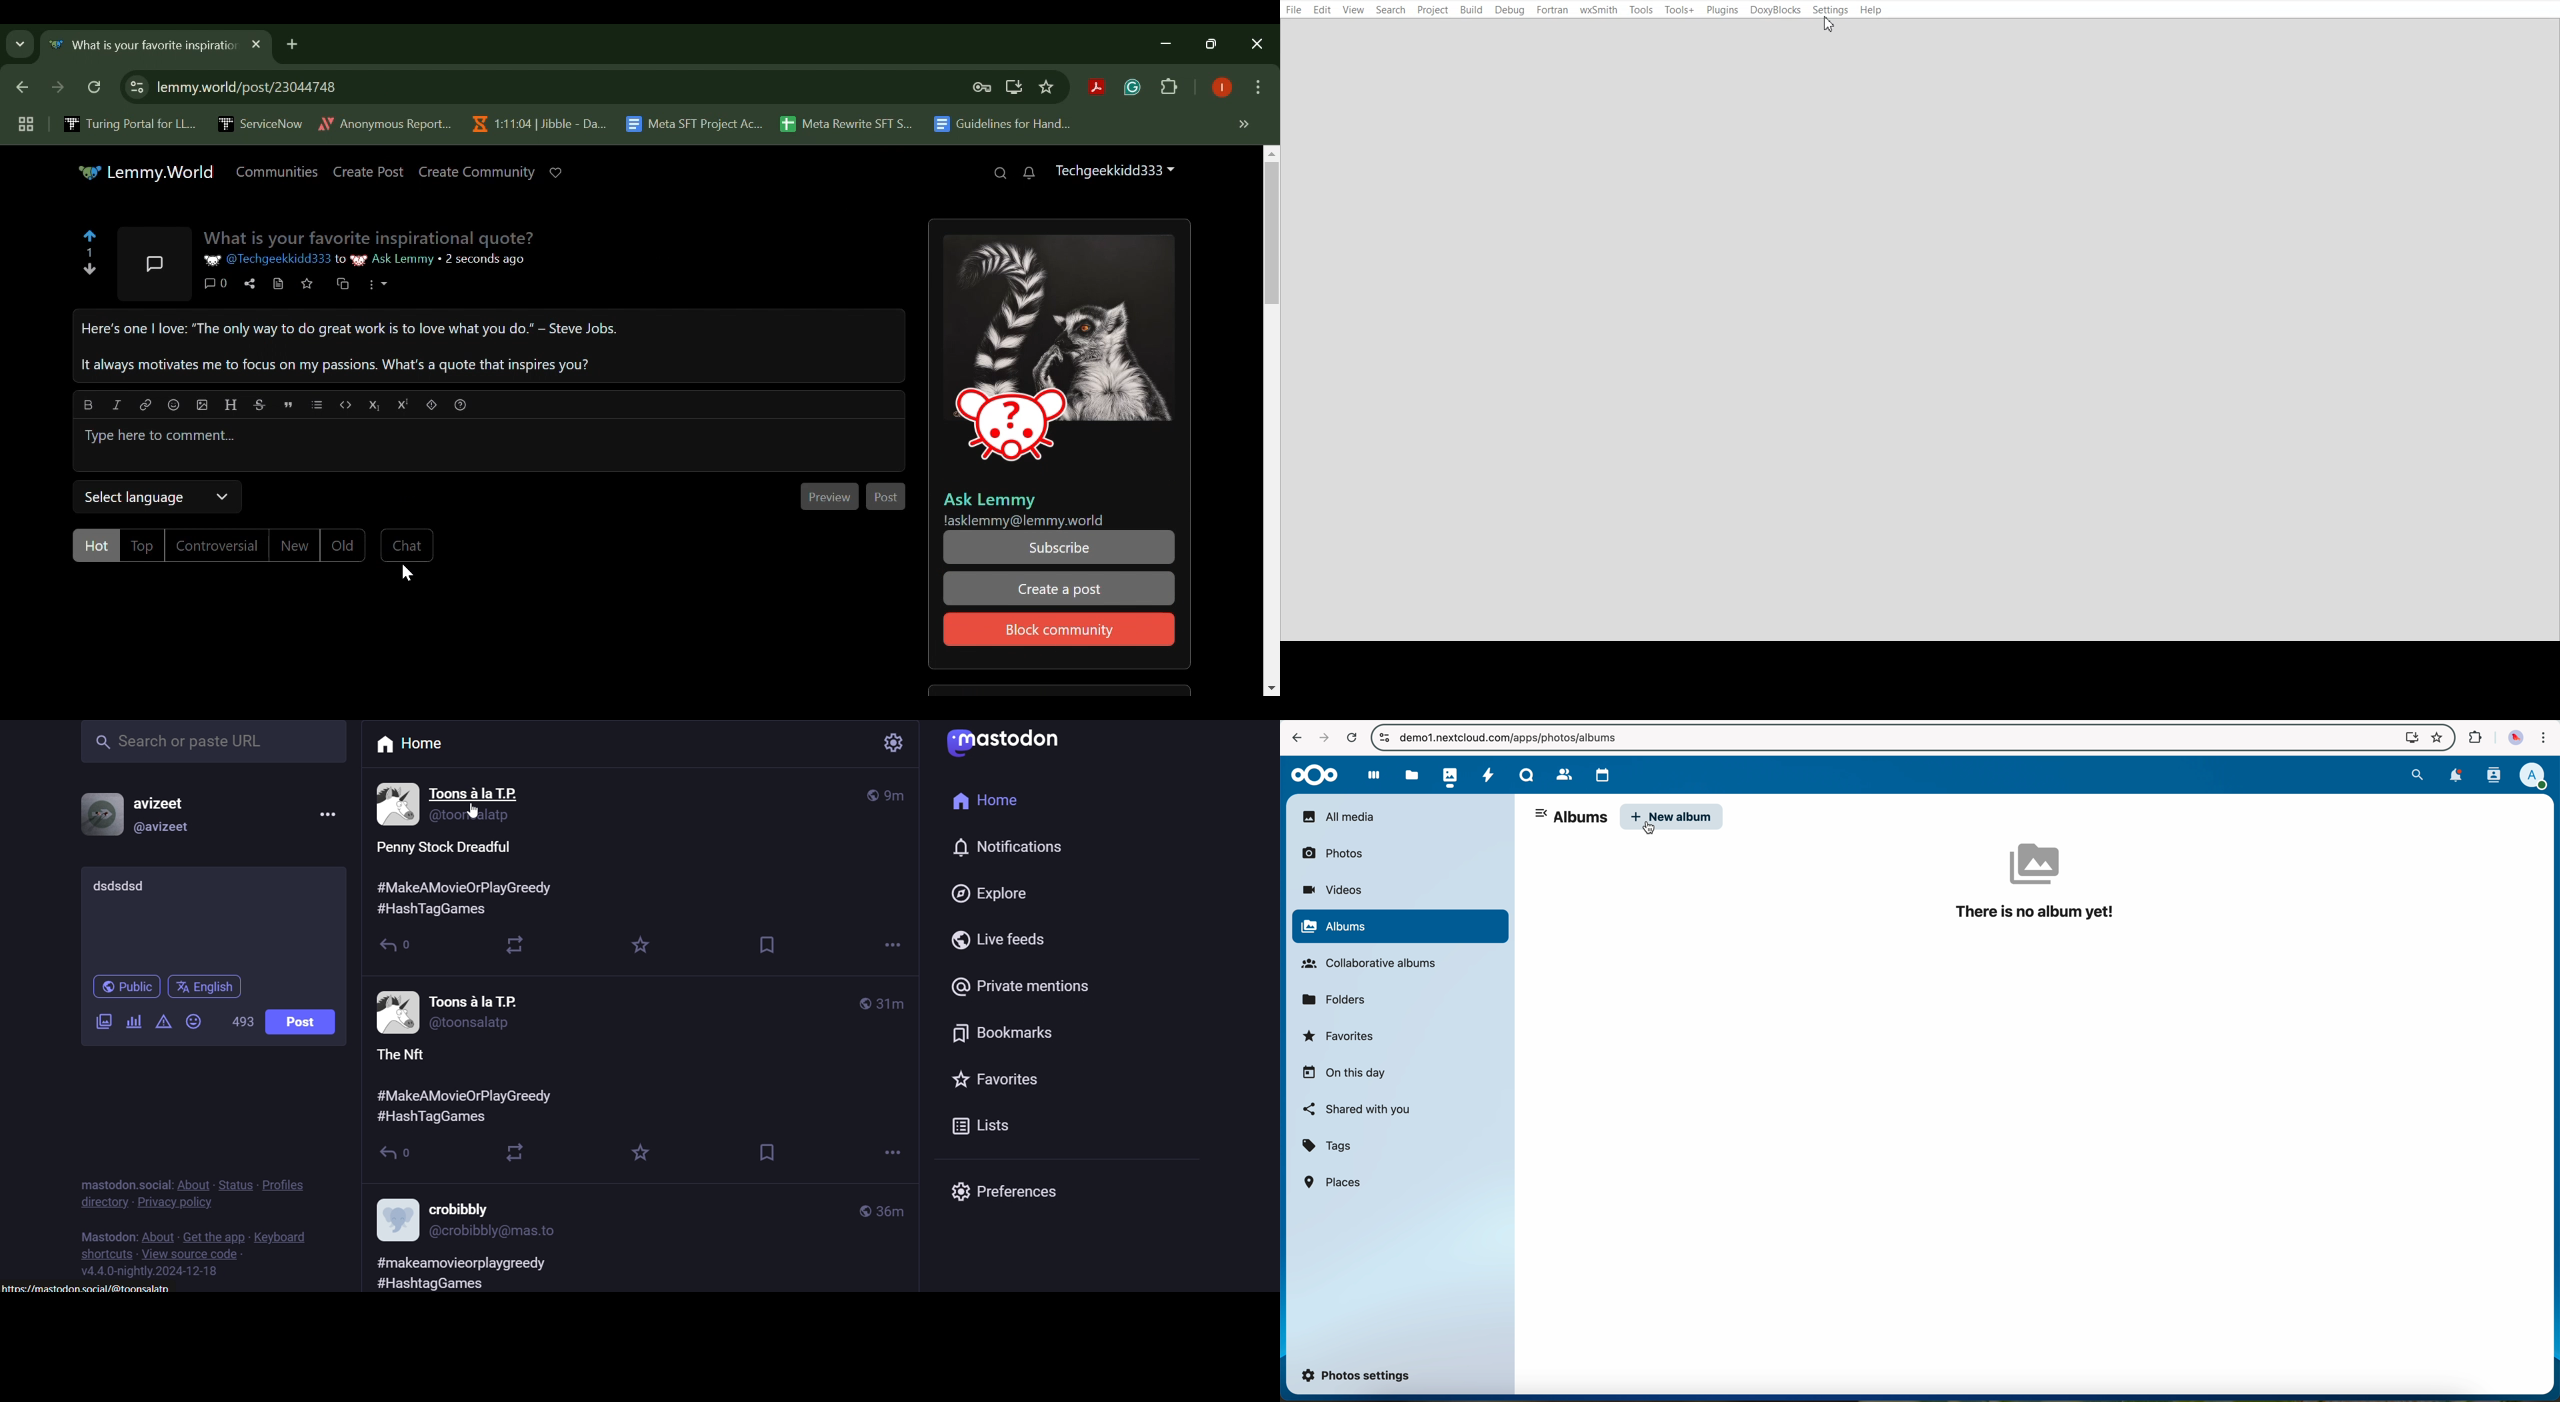  Describe the element at coordinates (886, 1212) in the screenshot. I see `` at that location.